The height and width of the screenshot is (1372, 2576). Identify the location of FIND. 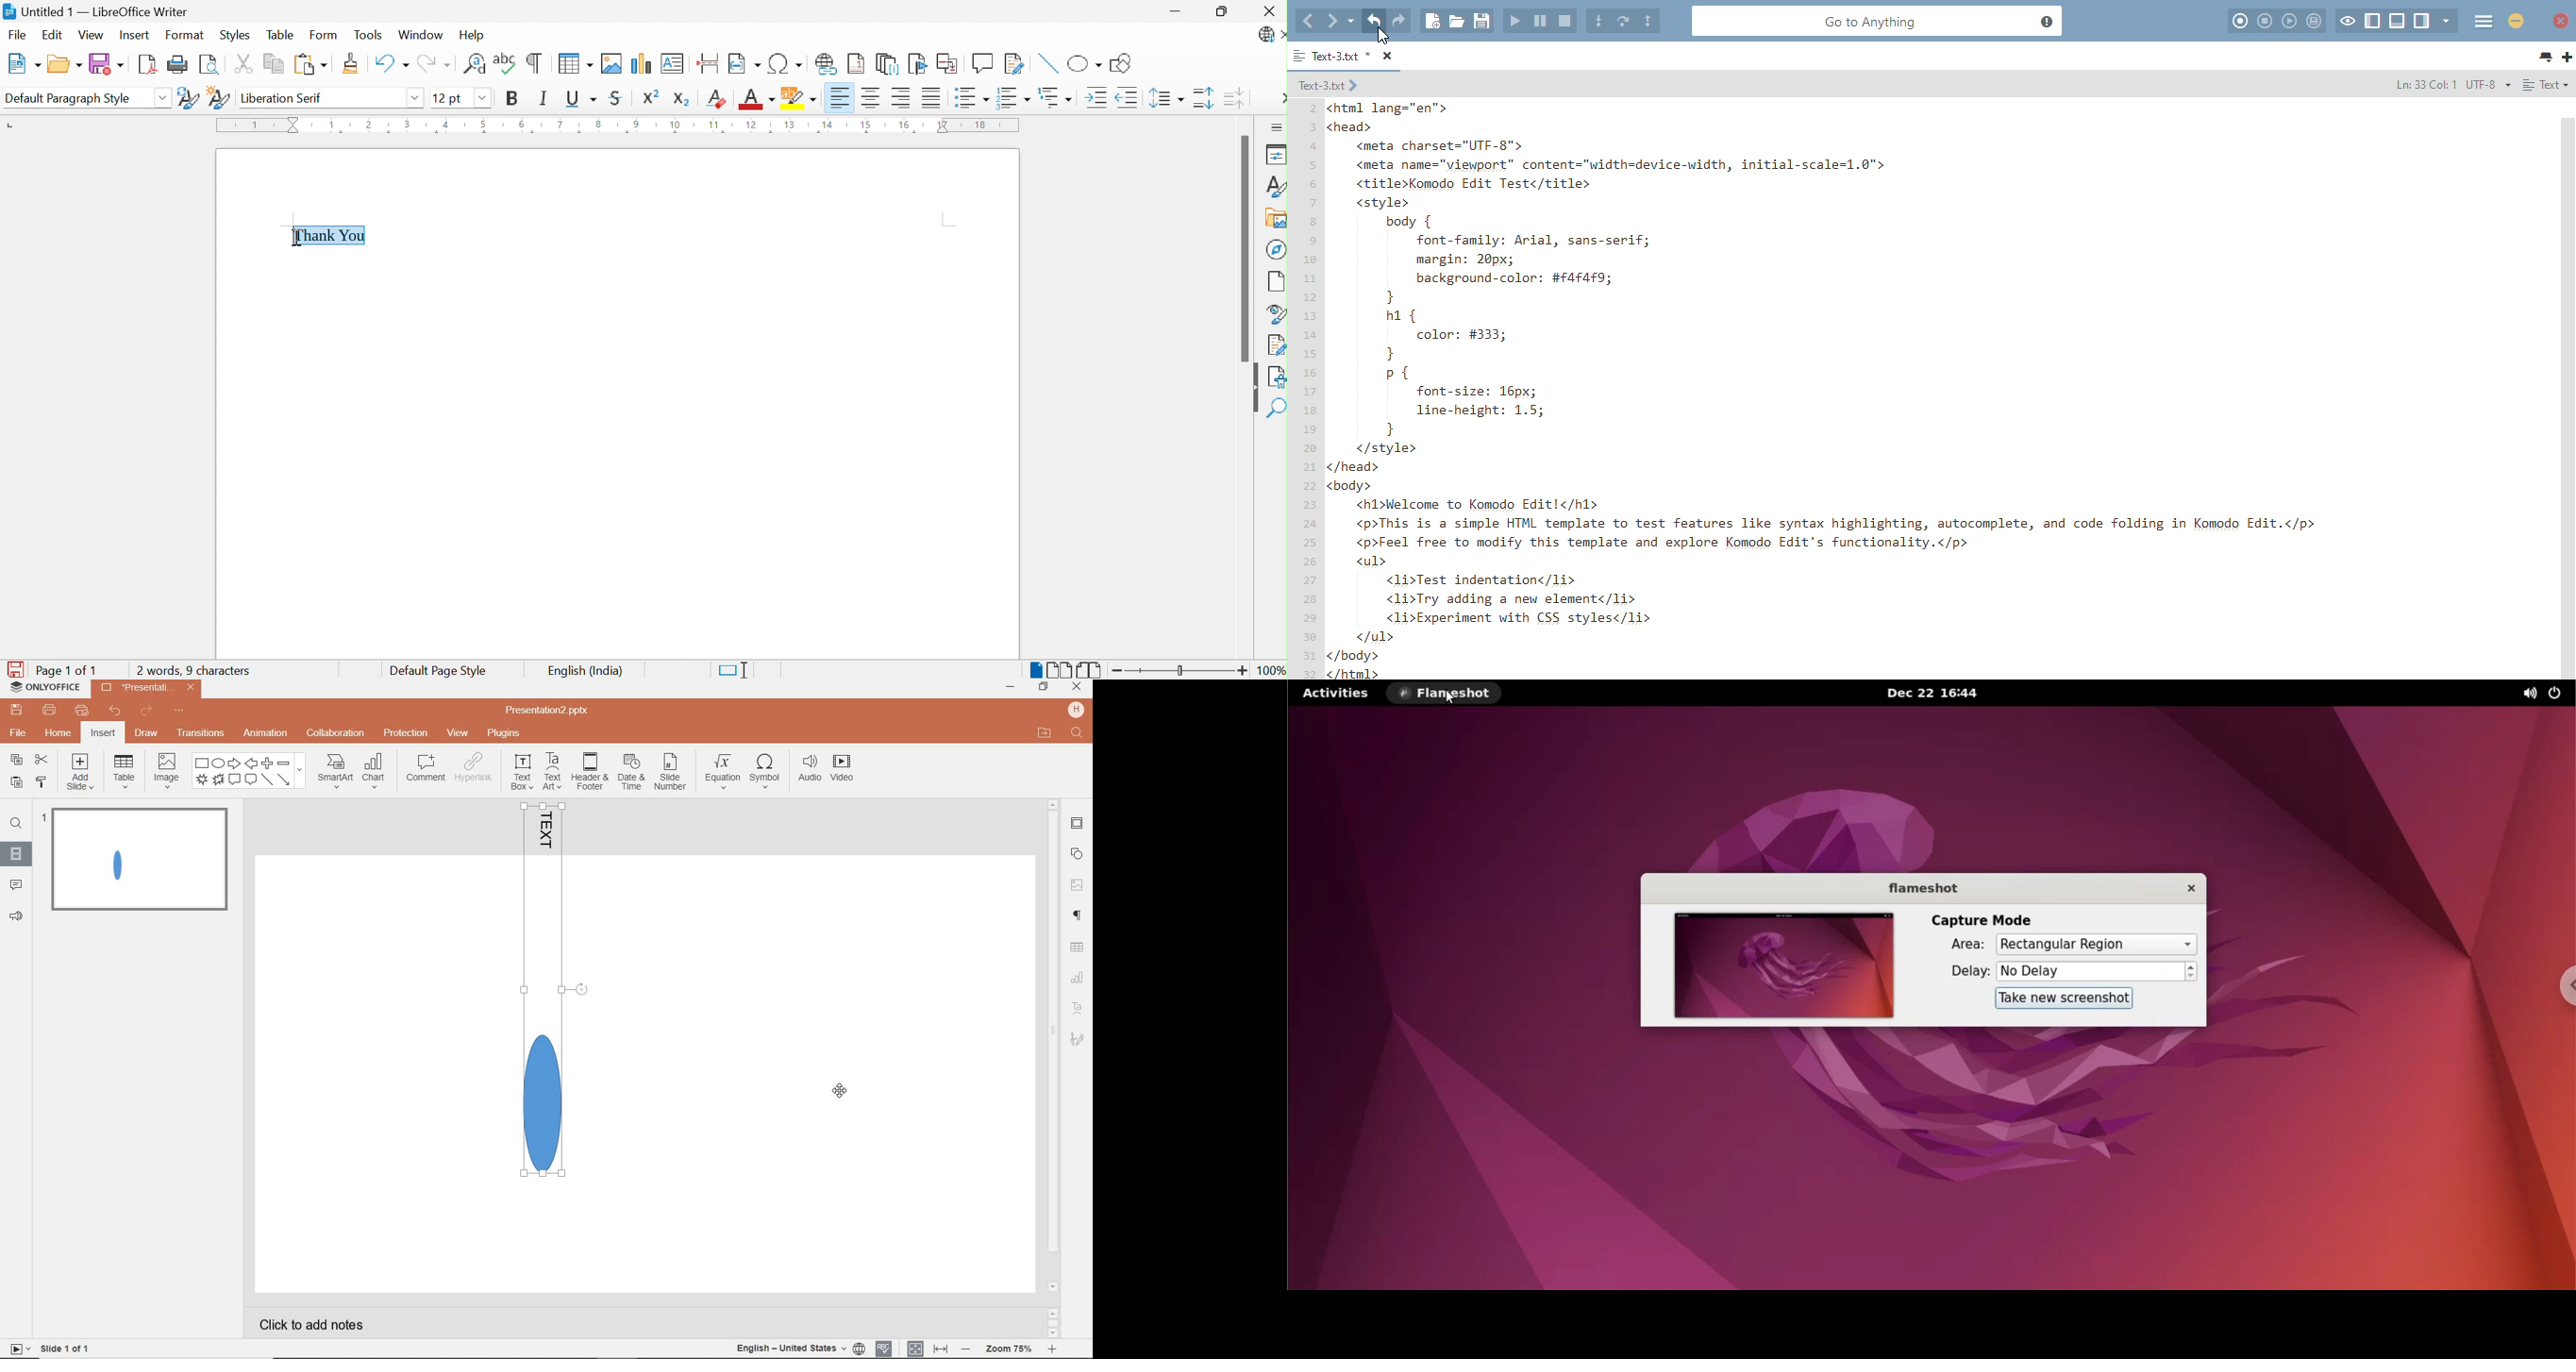
(14, 825).